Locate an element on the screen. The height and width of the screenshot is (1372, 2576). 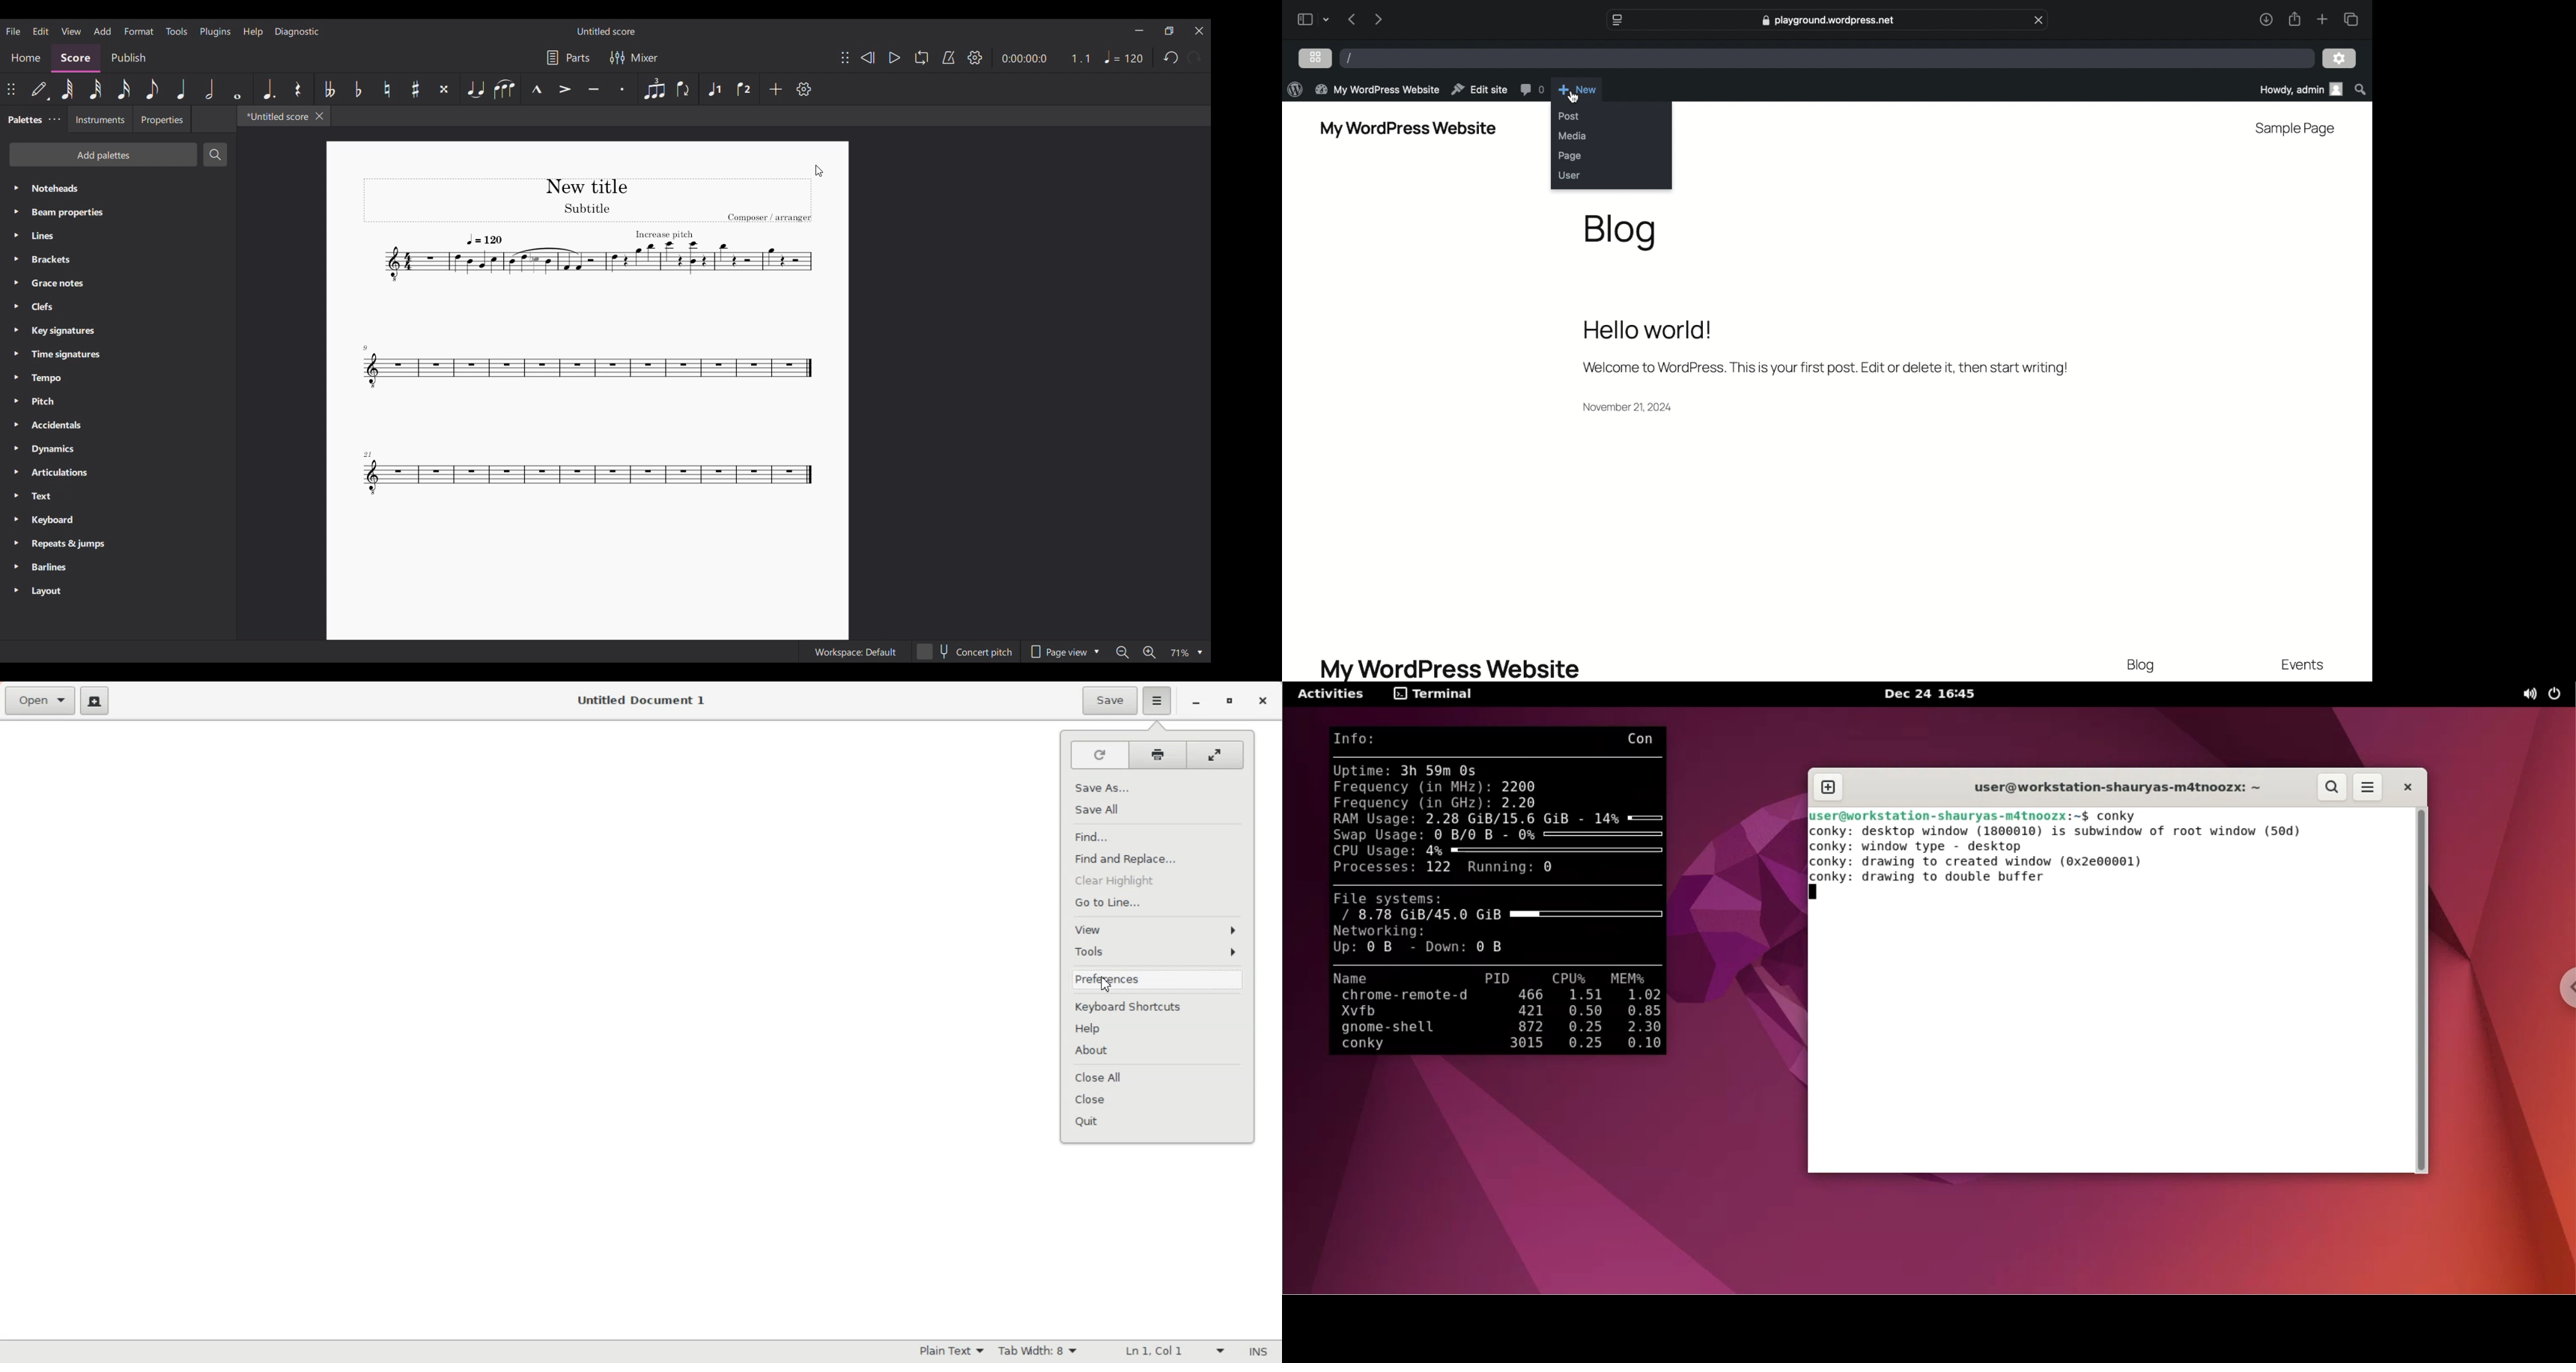
Minimize is located at coordinates (1197, 703).